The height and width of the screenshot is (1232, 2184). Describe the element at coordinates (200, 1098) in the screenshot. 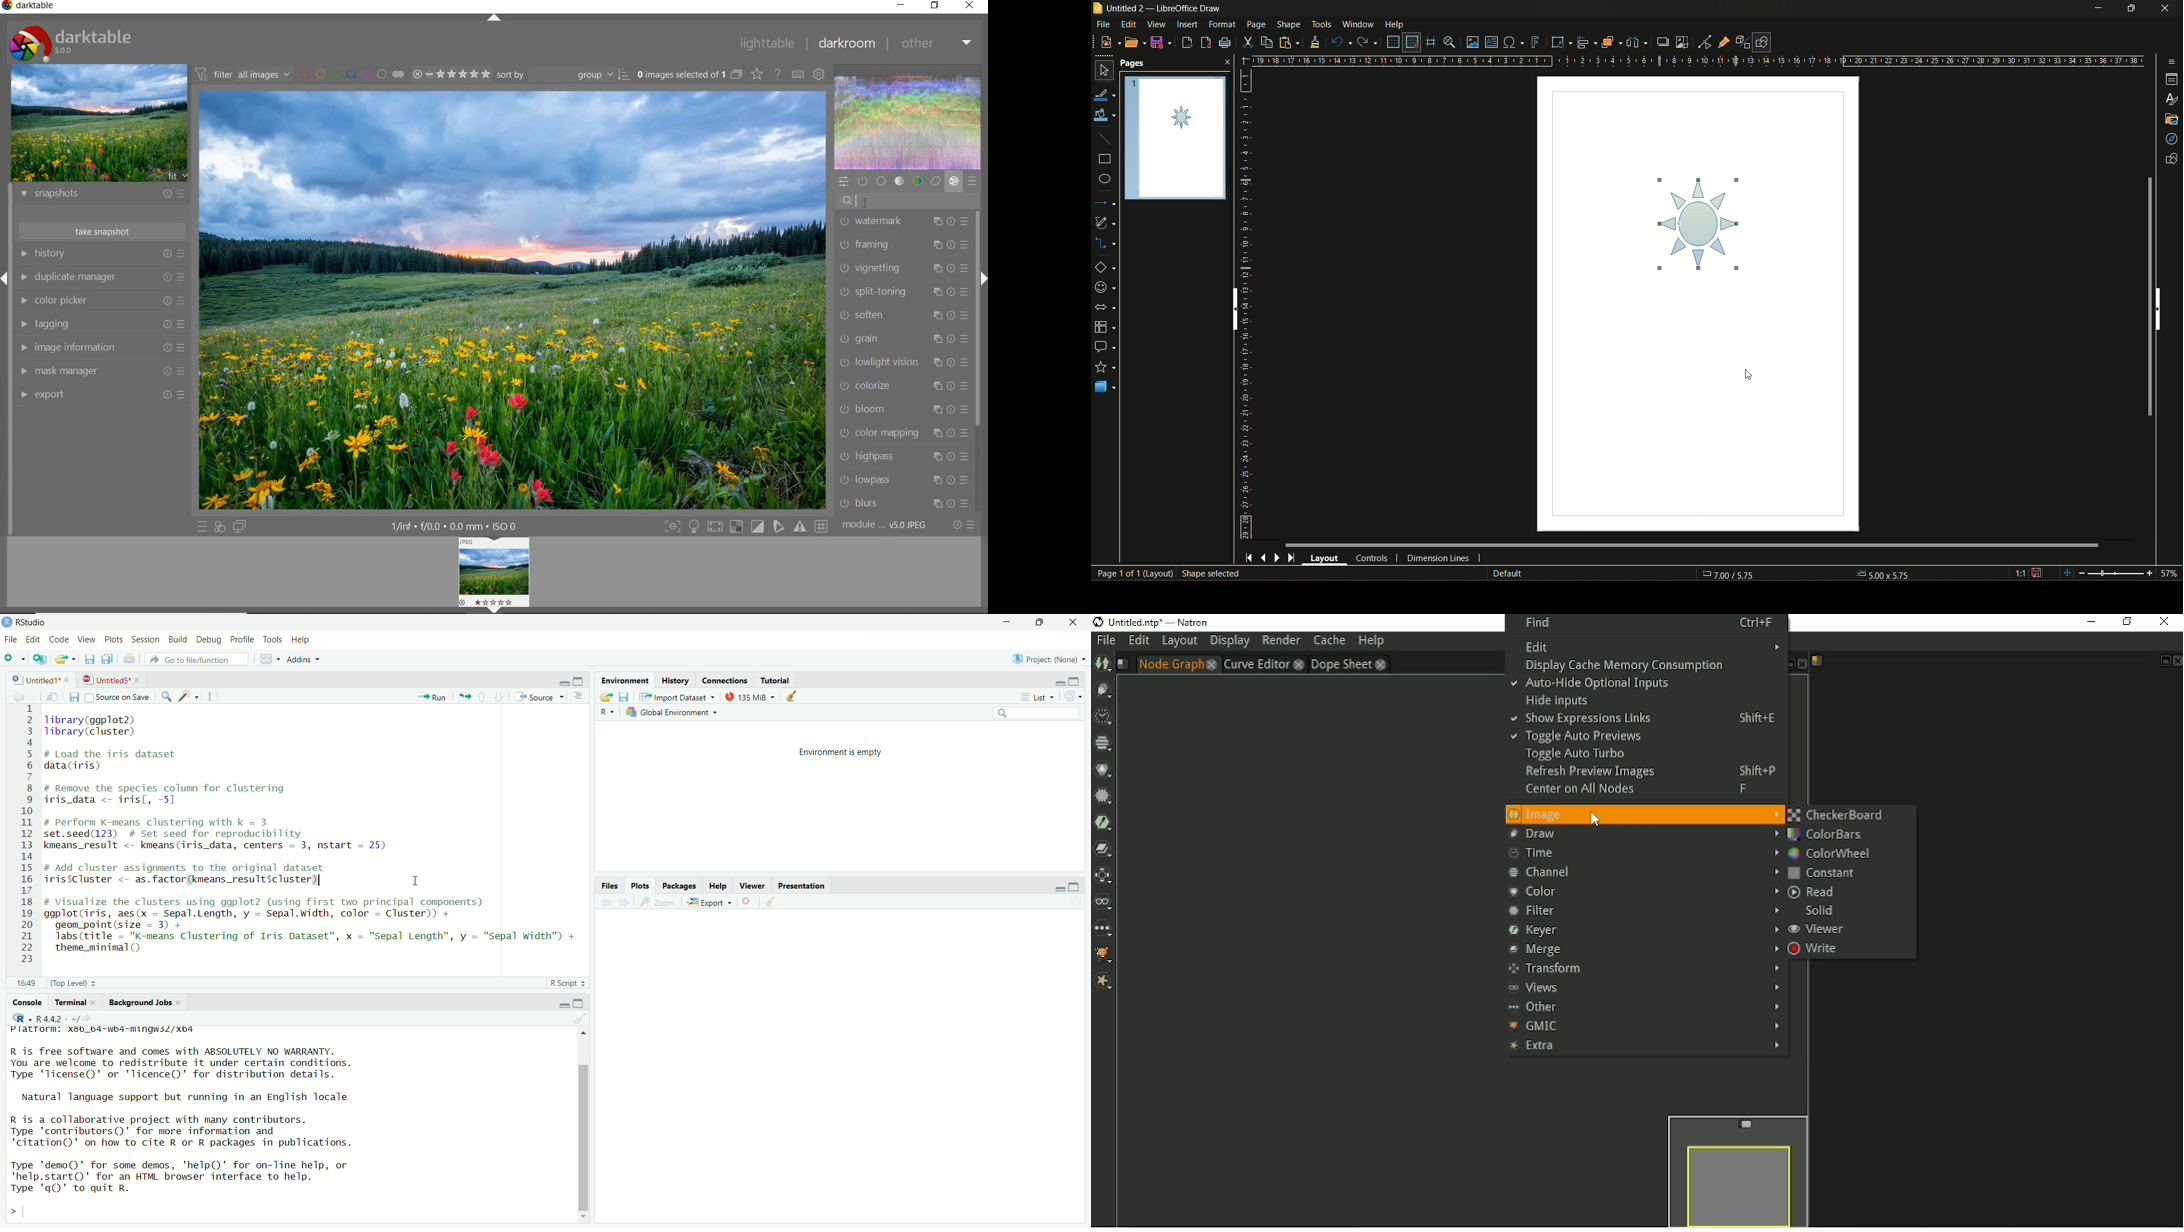

I see `Natural language support but running in an English locale` at that location.